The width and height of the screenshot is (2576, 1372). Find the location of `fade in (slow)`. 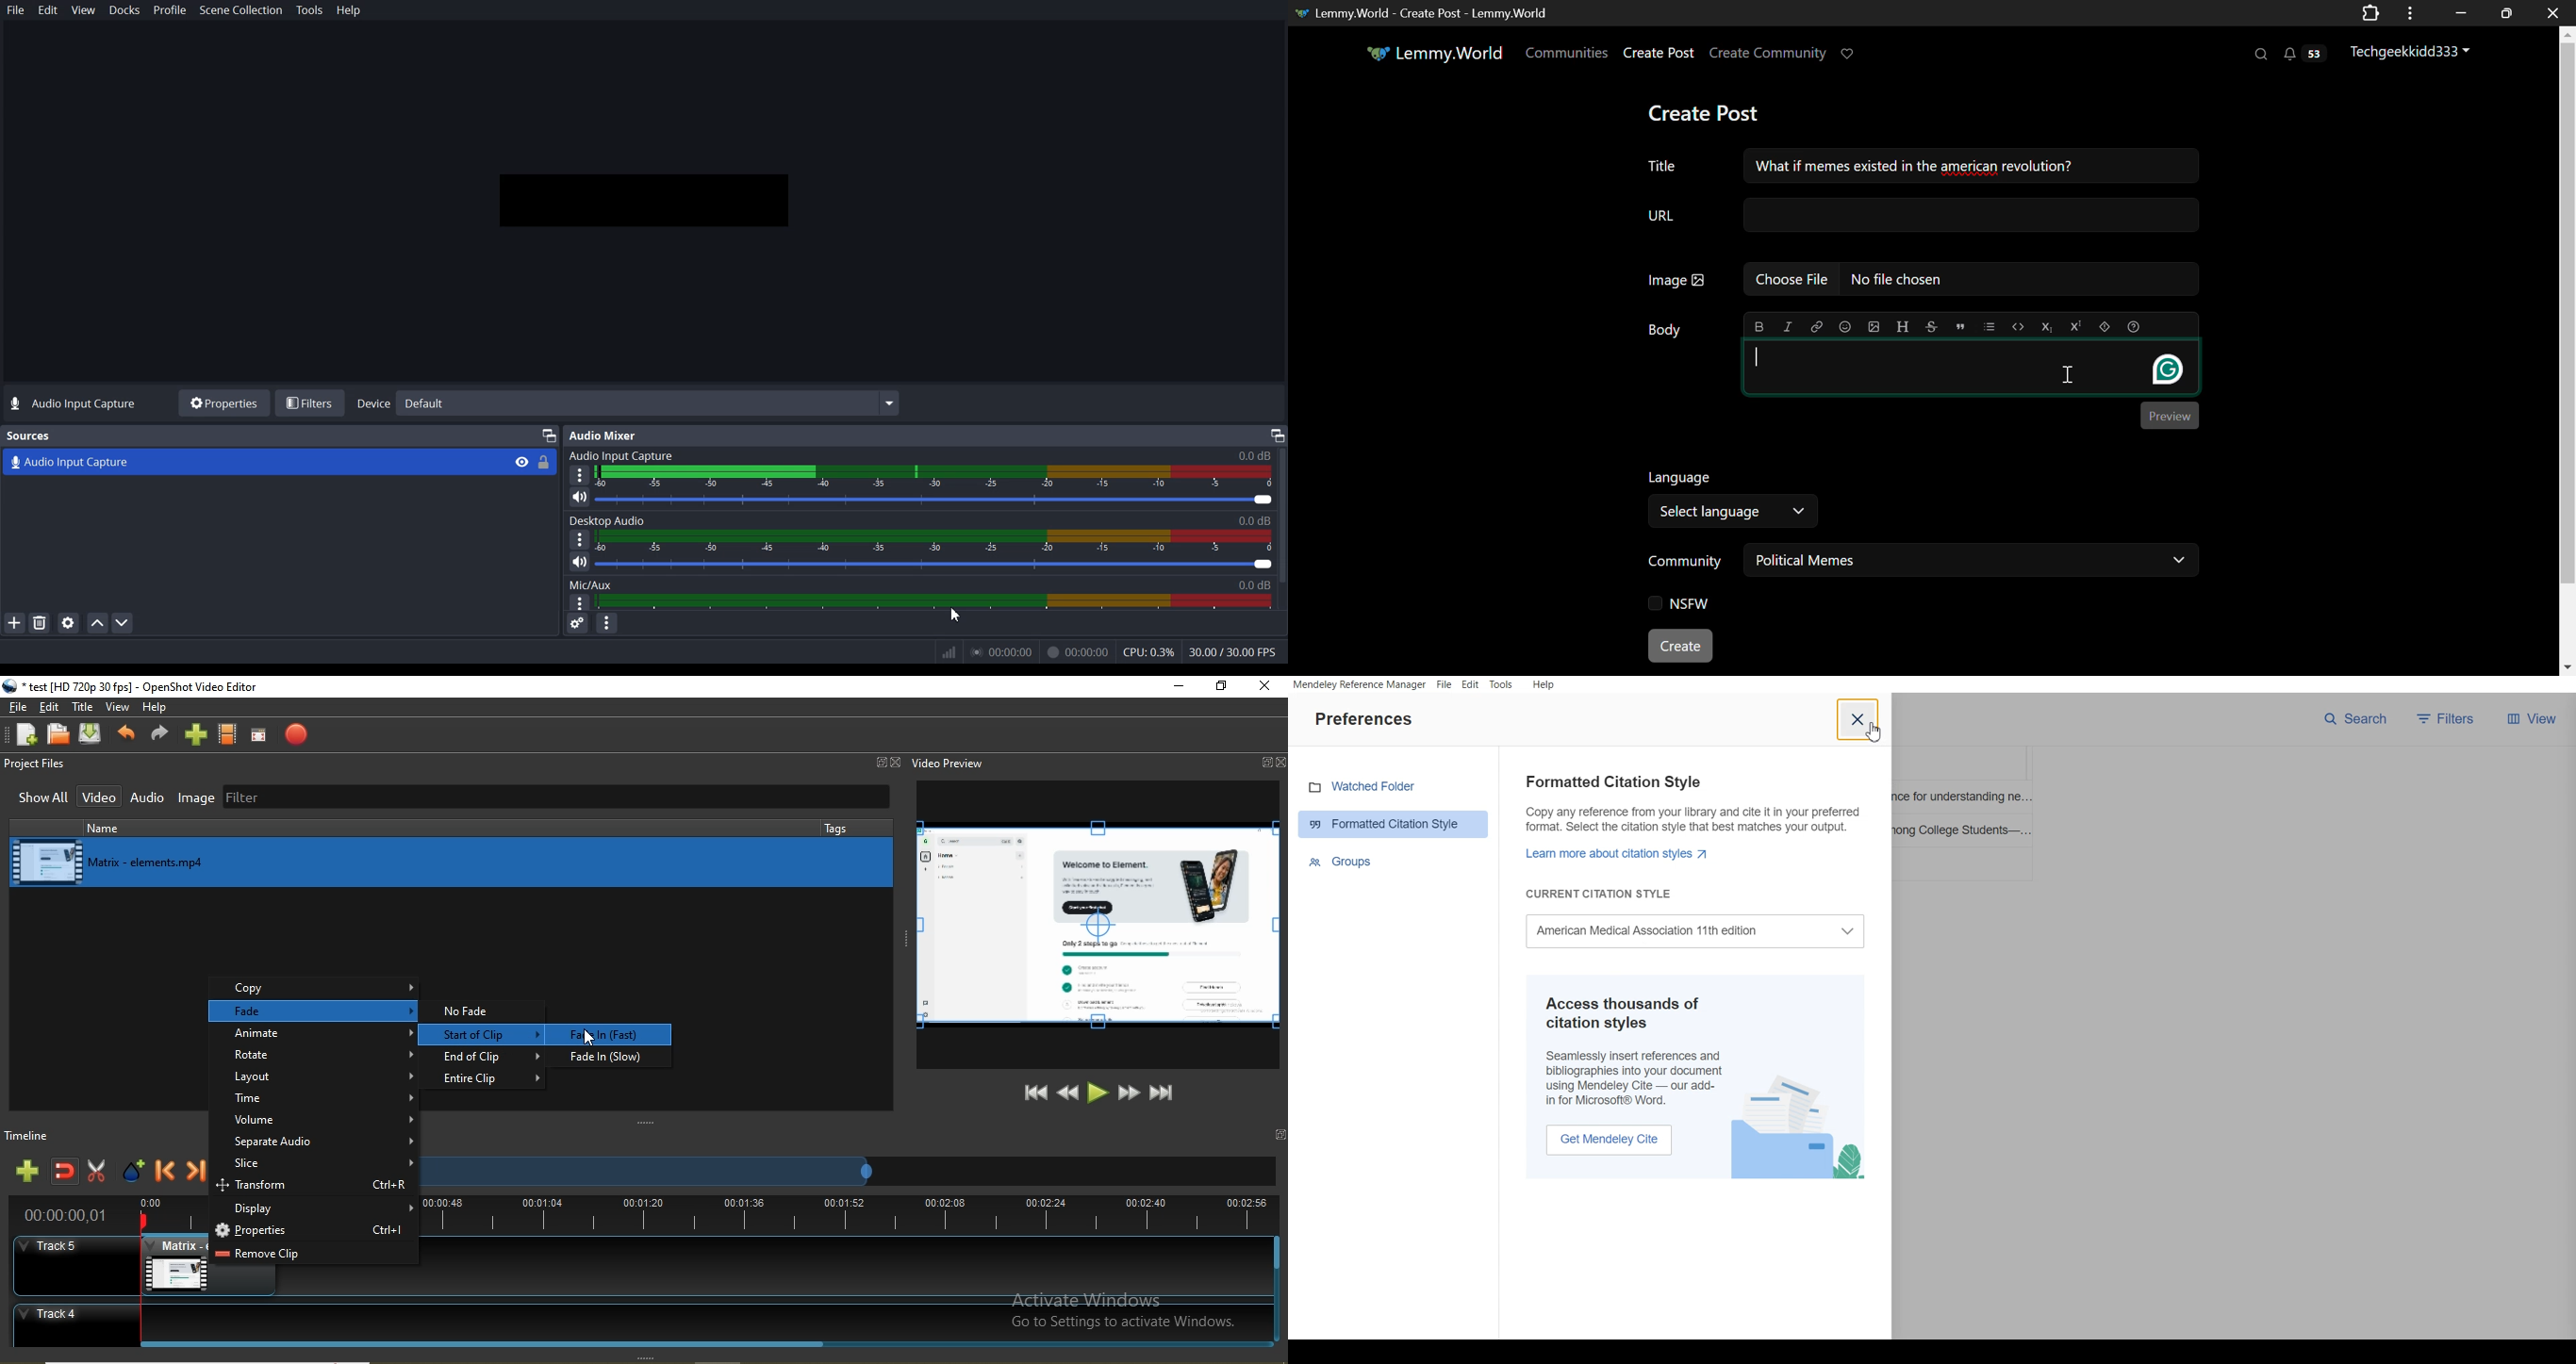

fade in (slow) is located at coordinates (617, 1059).